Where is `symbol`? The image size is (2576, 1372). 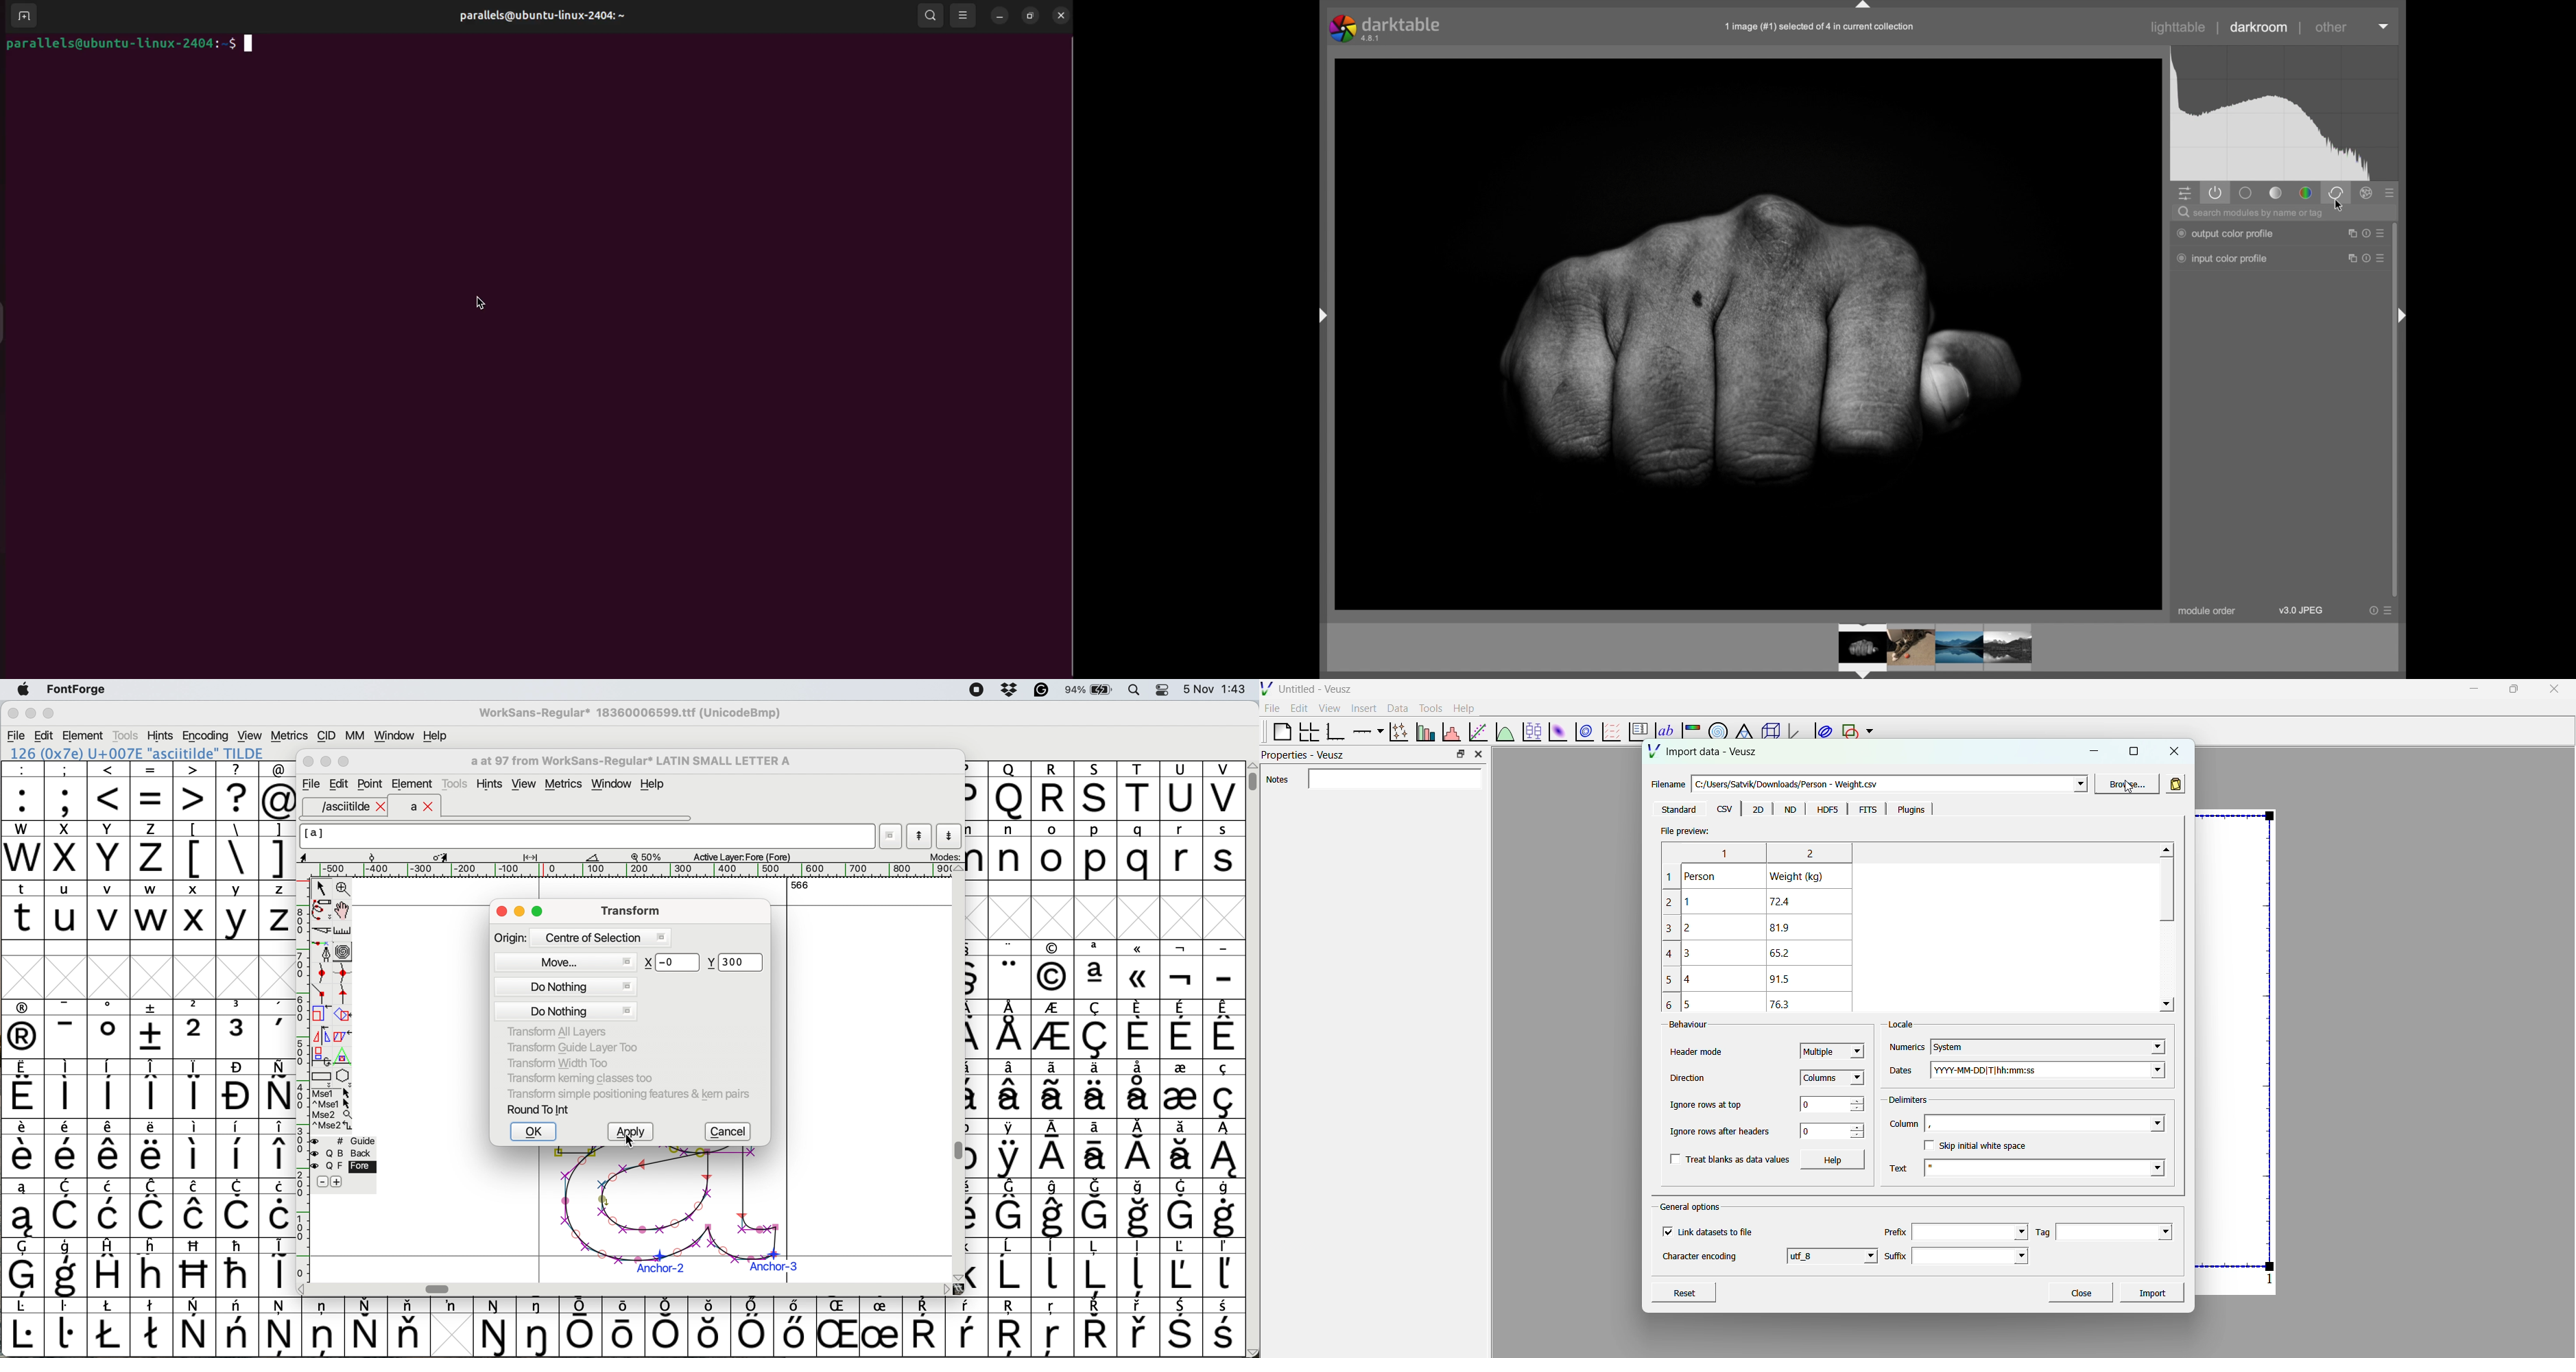
symbol is located at coordinates (69, 1209).